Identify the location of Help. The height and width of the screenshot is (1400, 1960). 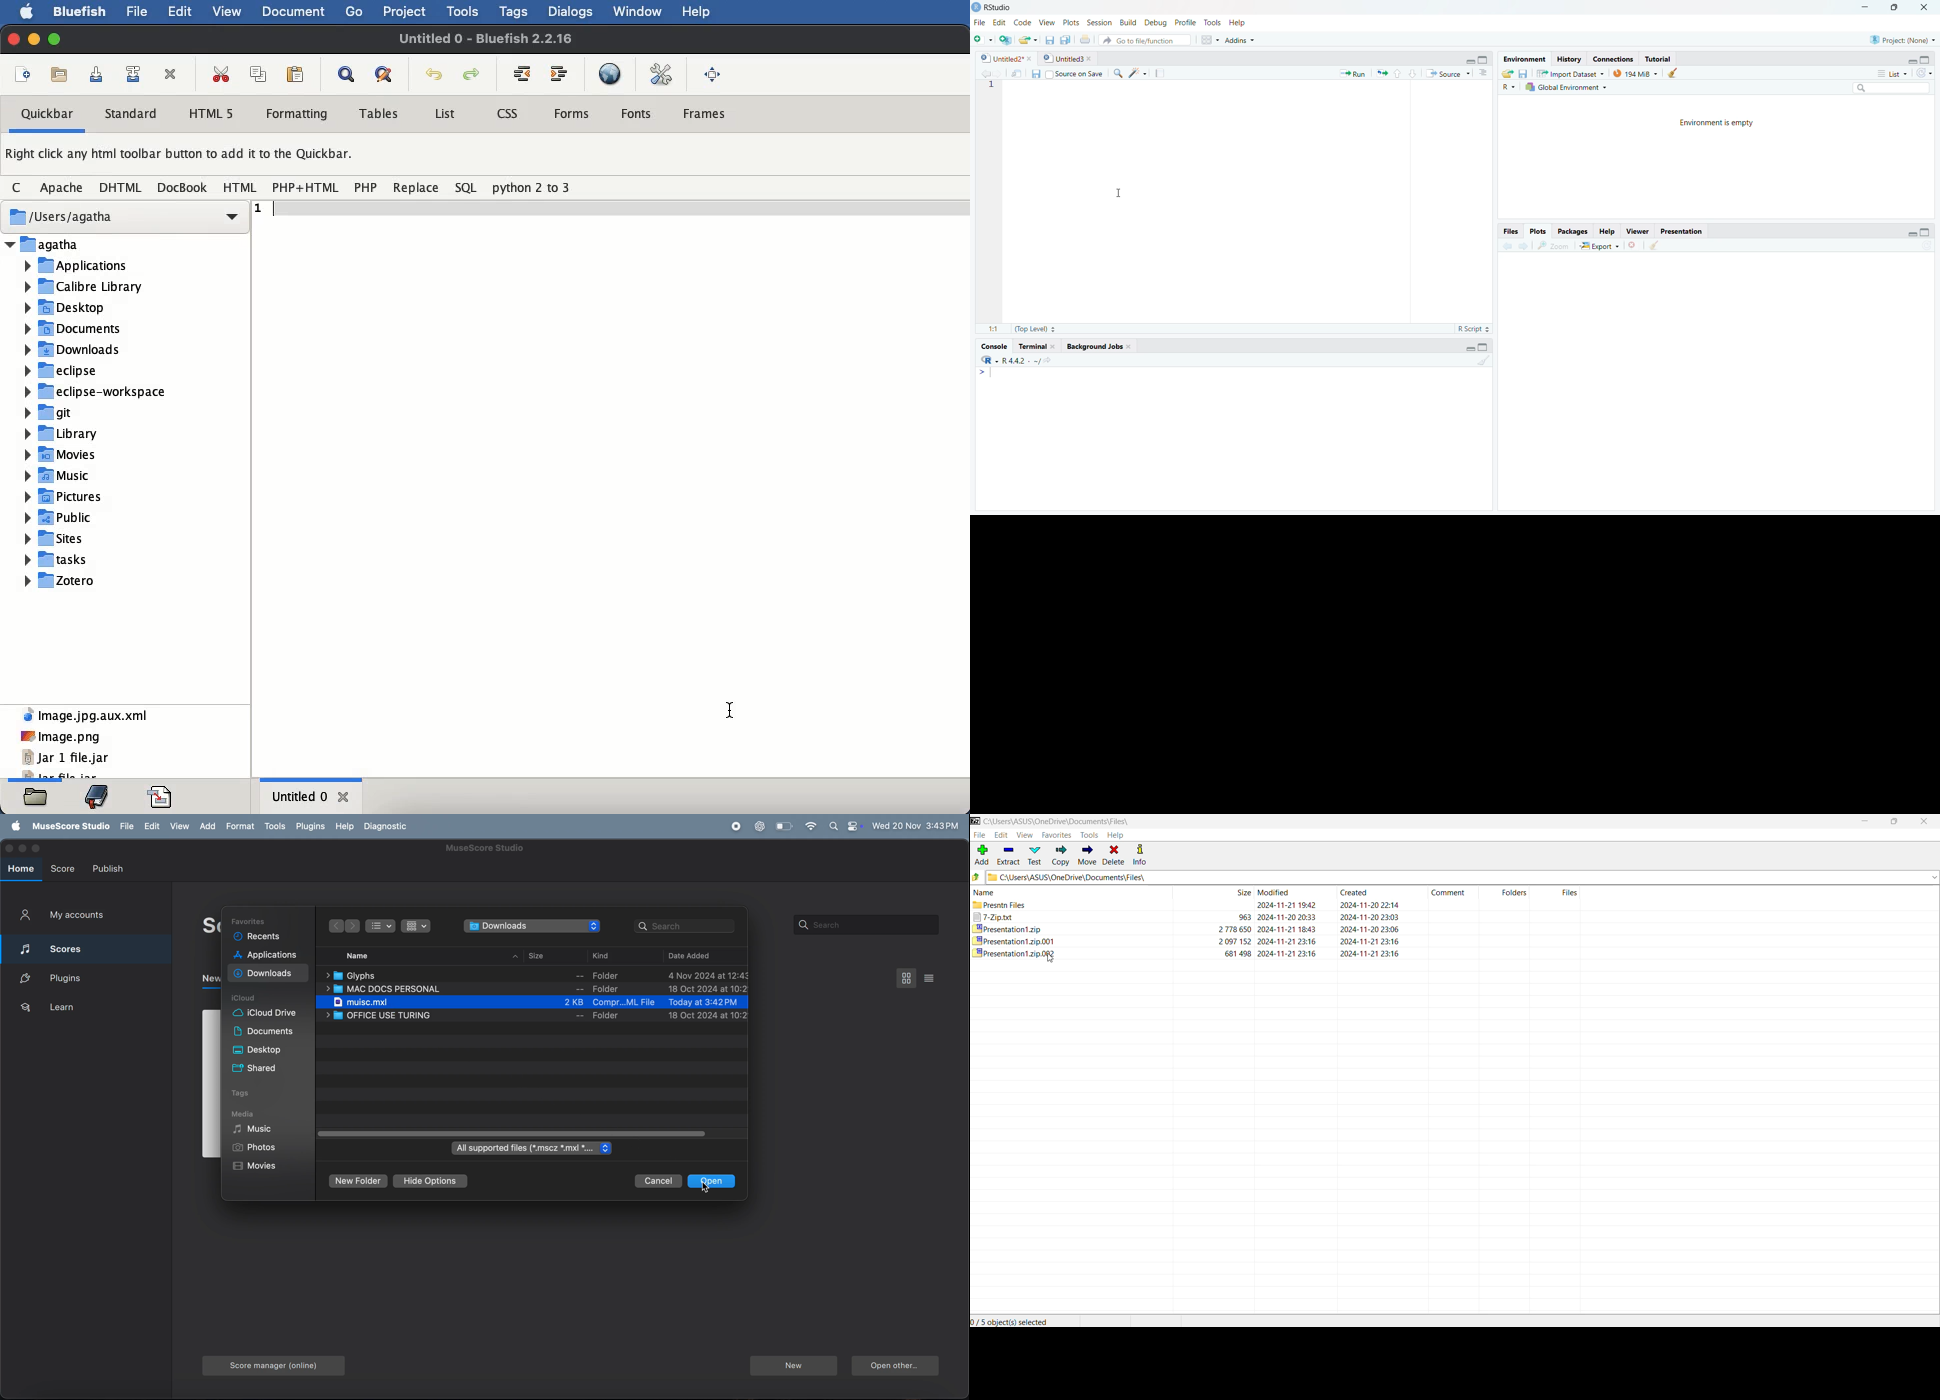
(1606, 232).